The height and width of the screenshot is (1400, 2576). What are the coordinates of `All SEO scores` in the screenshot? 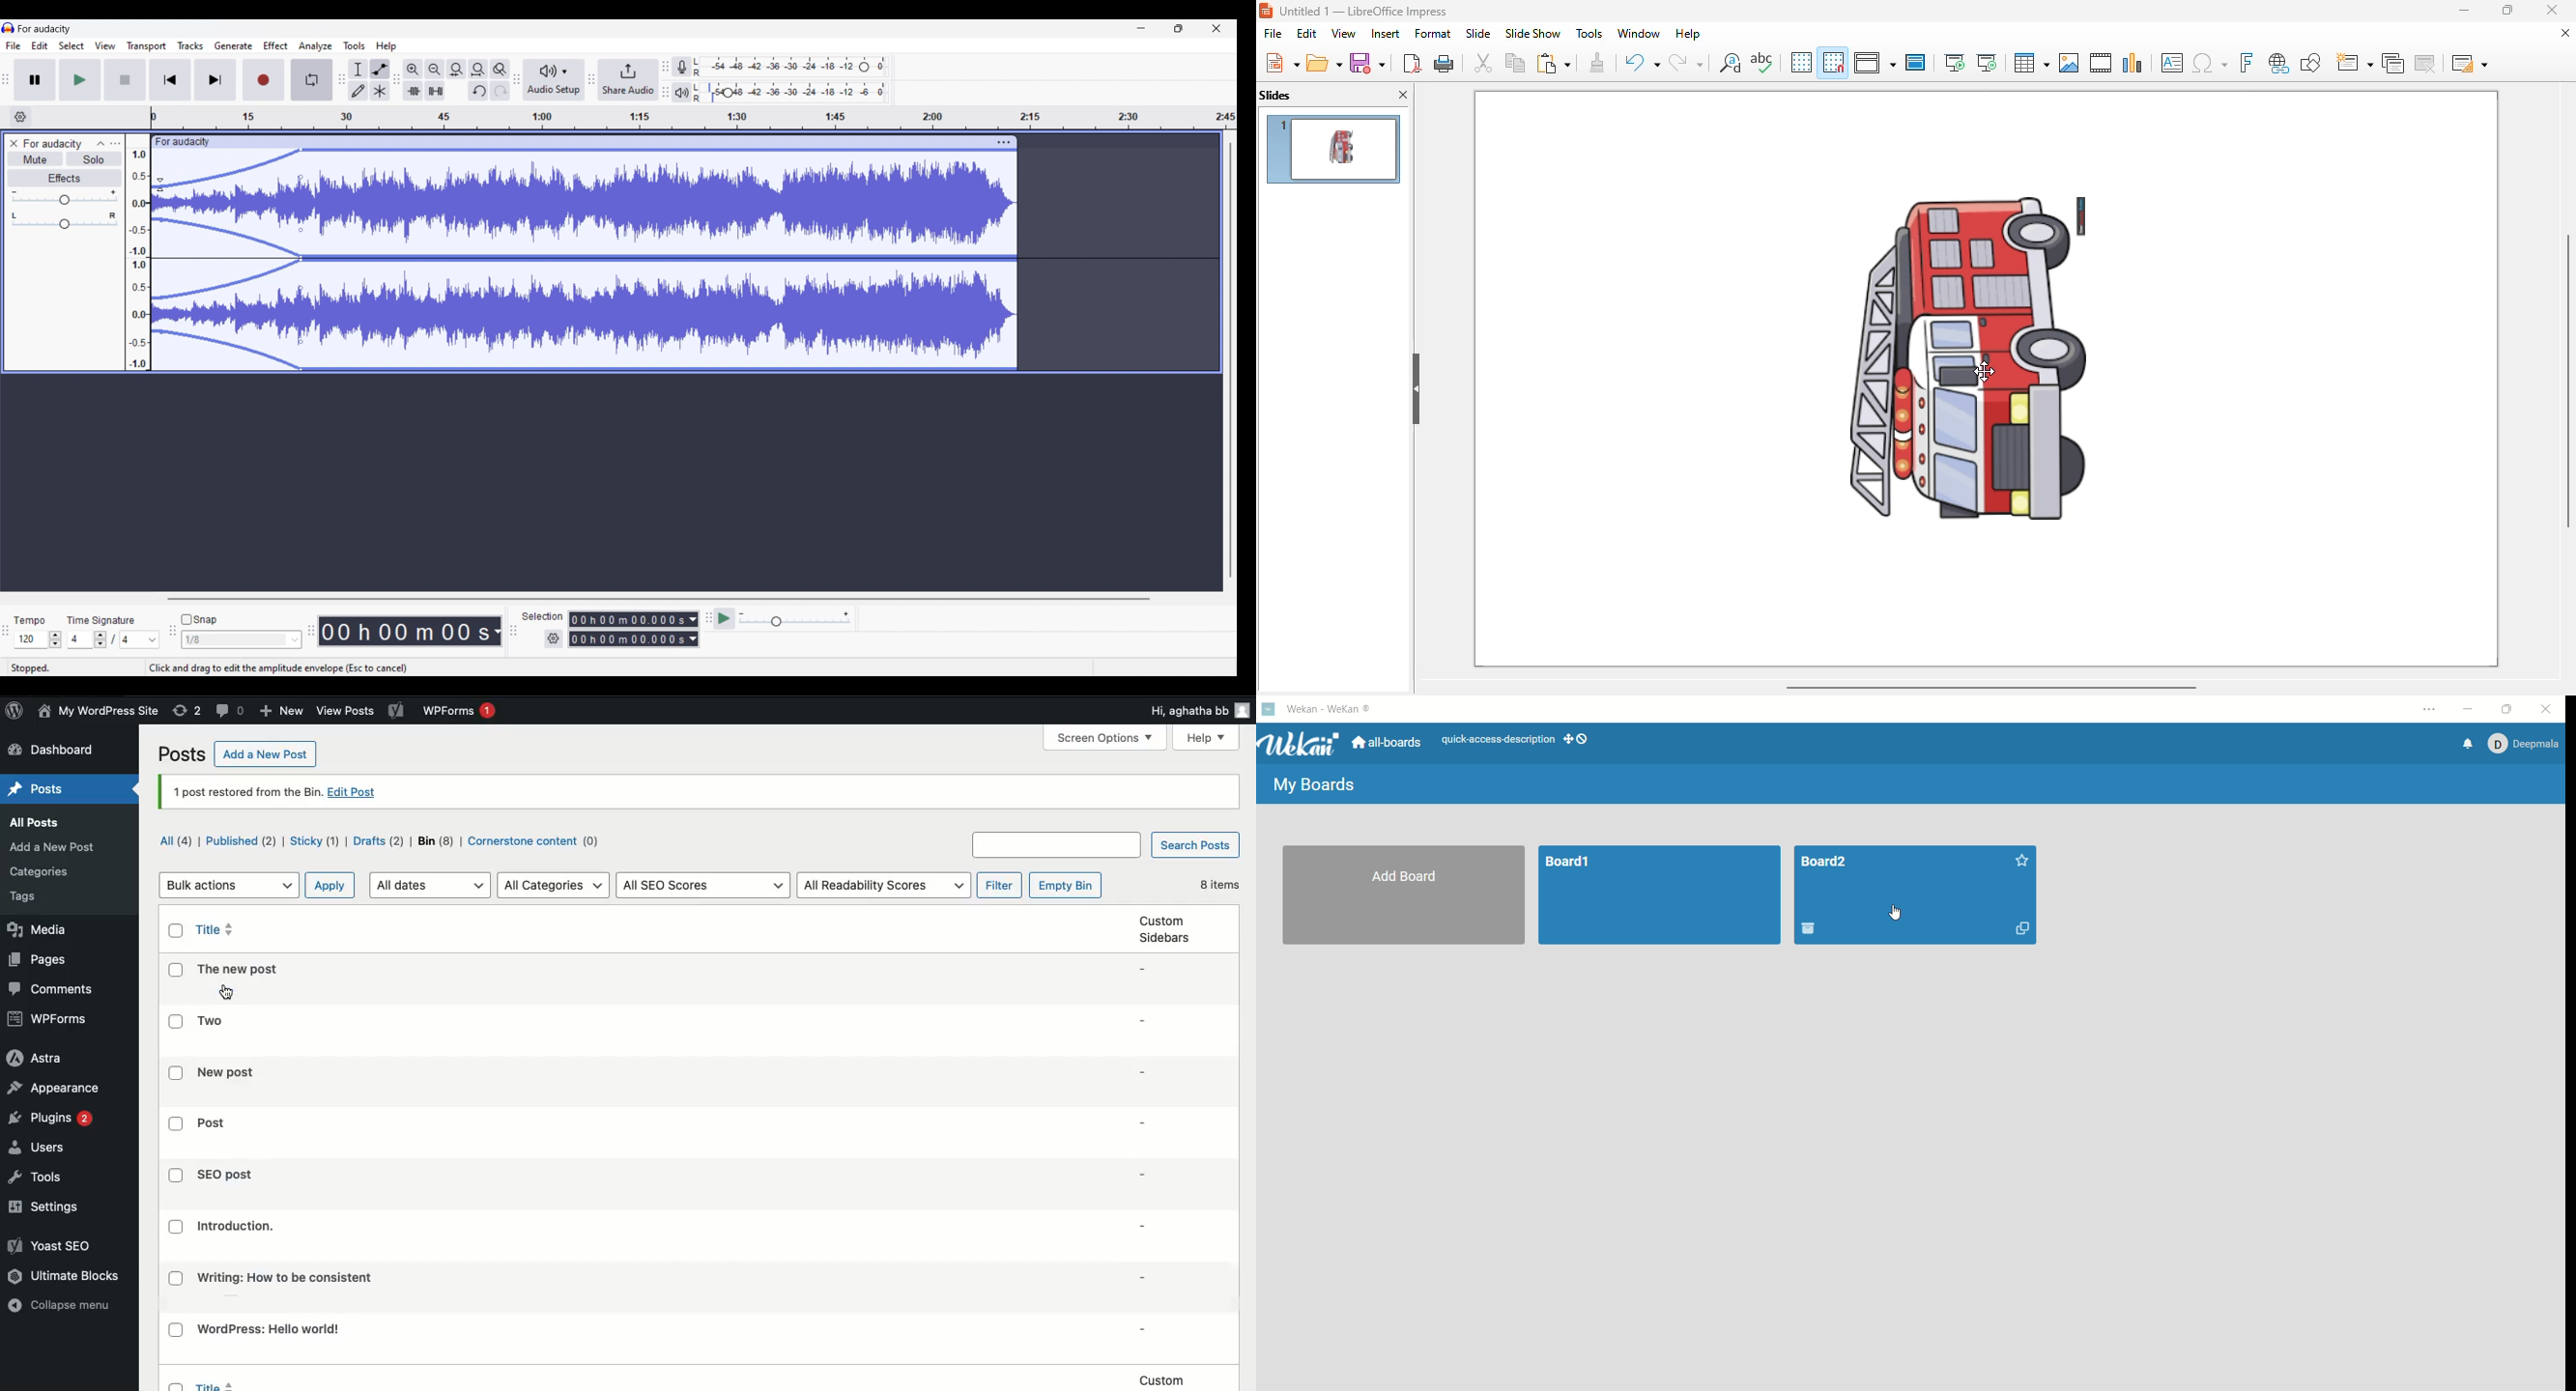 It's located at (705, 885).